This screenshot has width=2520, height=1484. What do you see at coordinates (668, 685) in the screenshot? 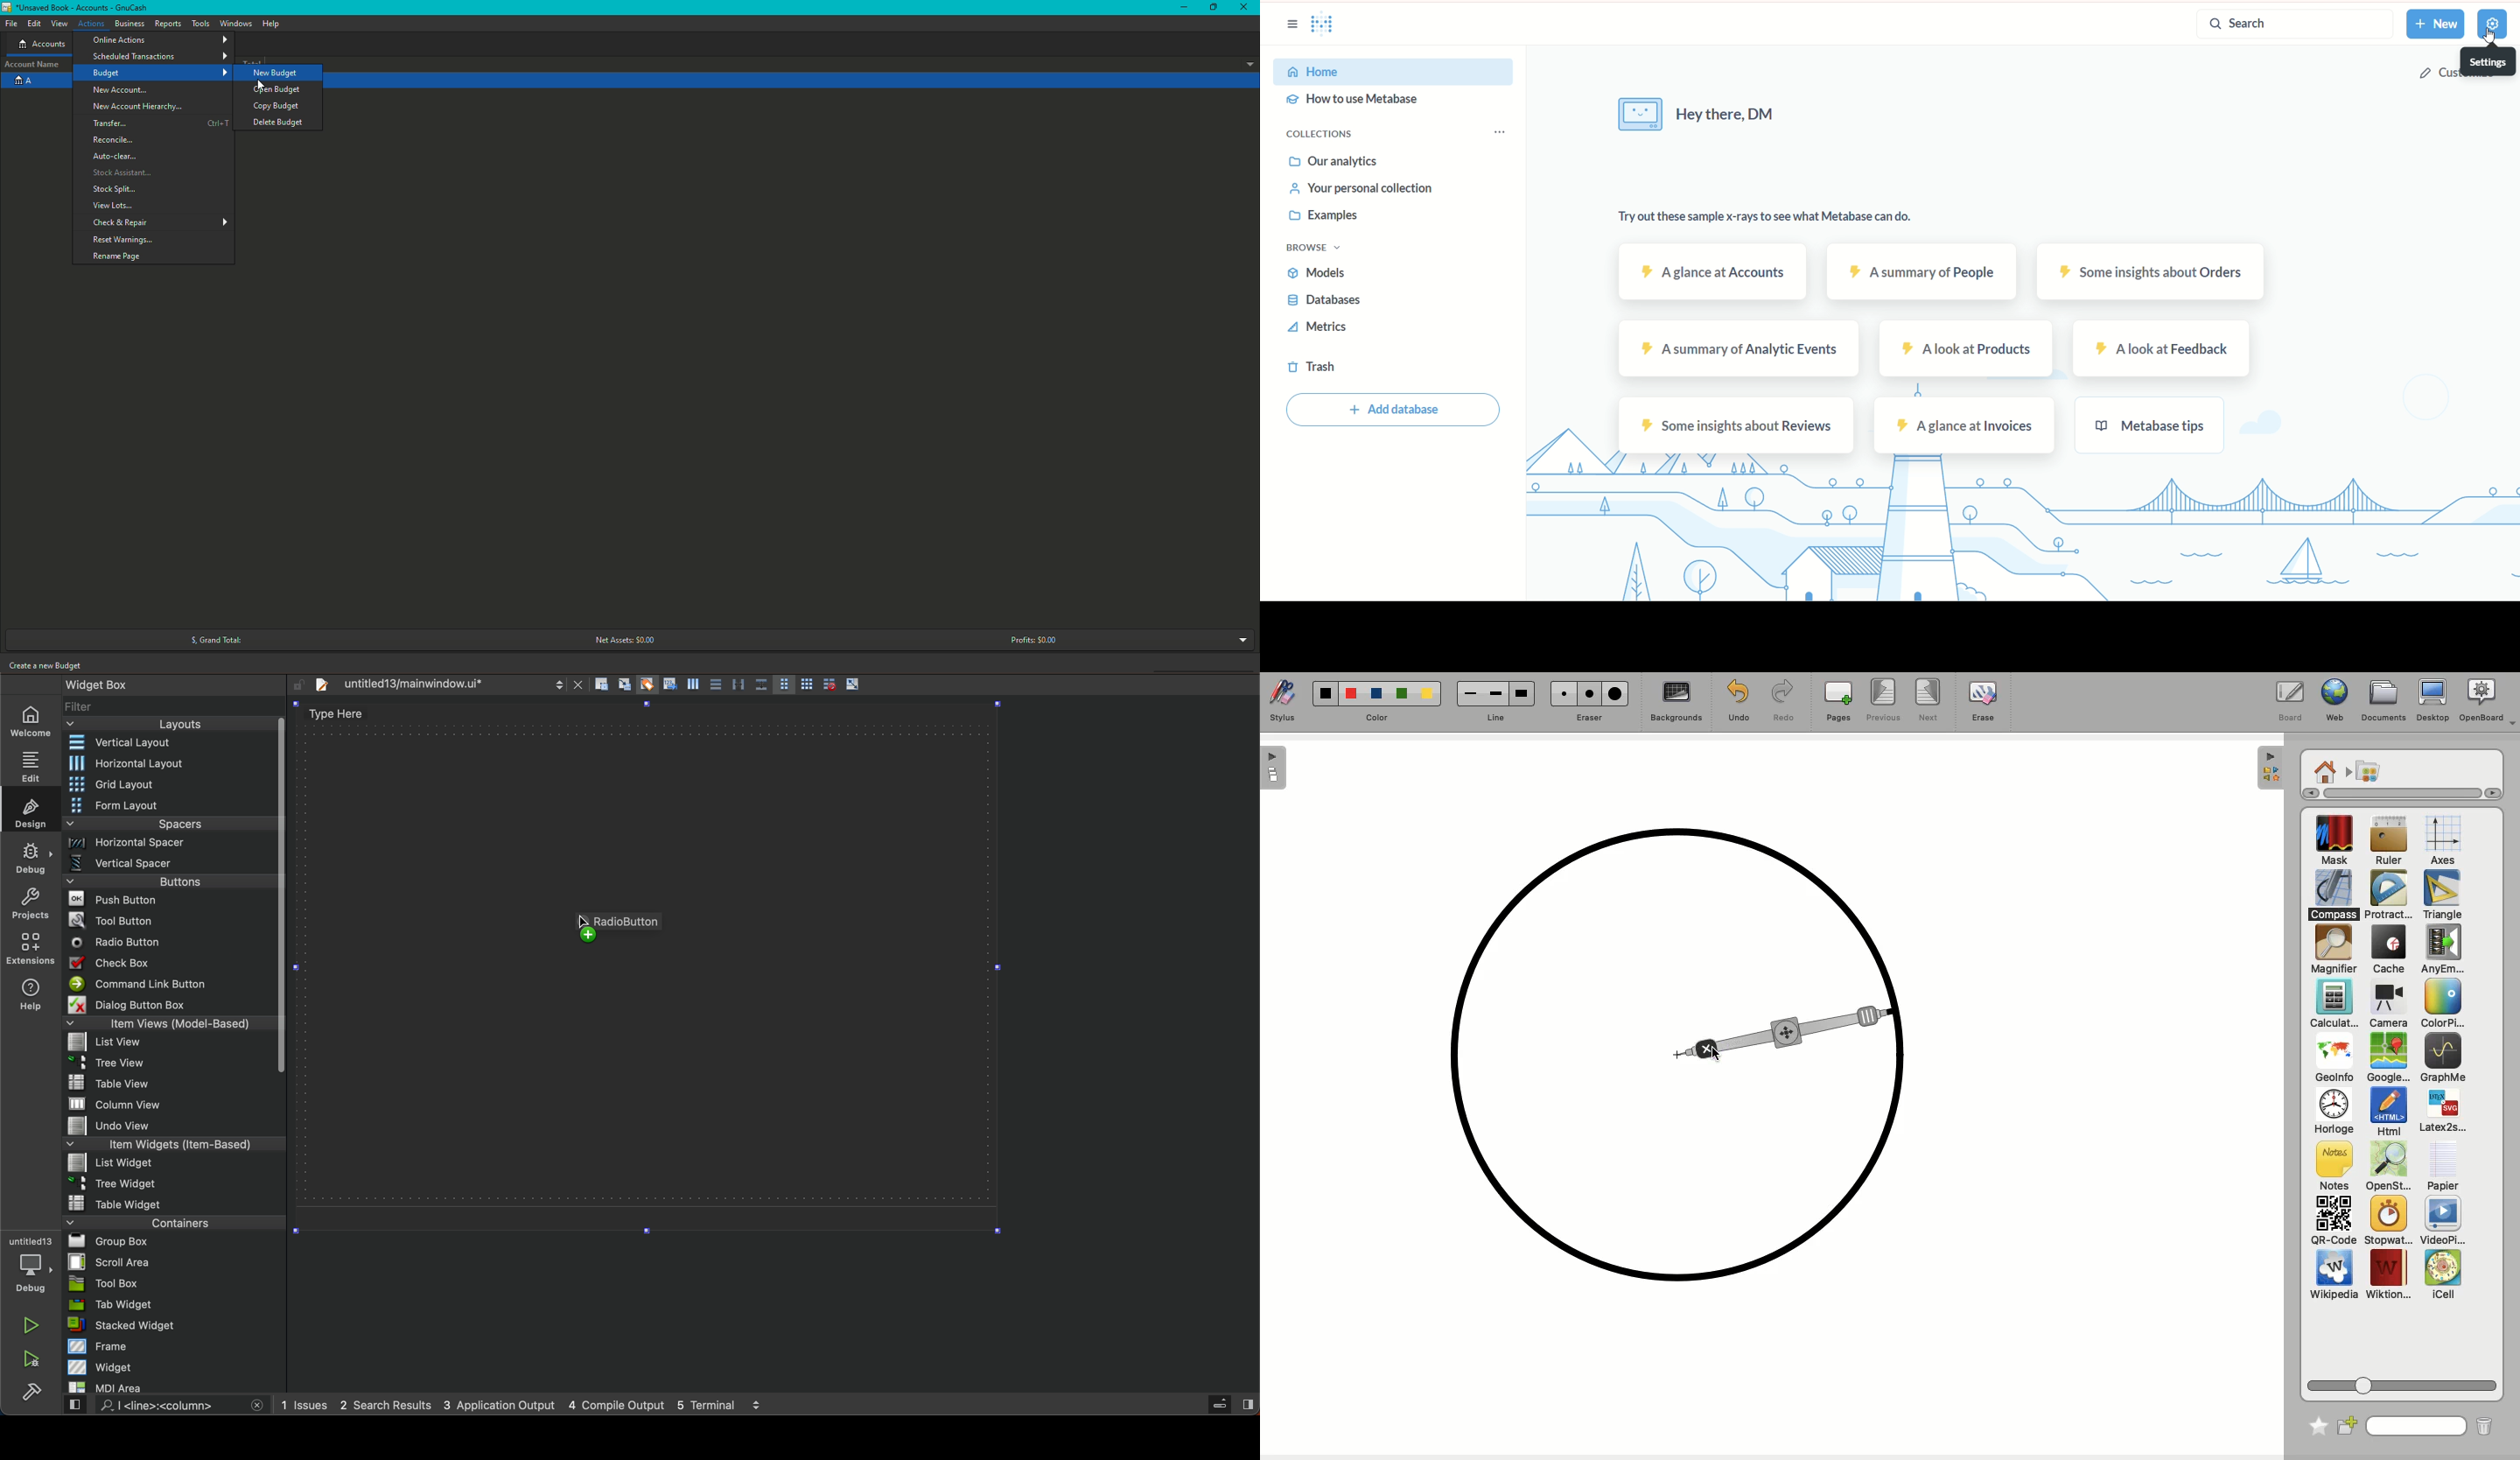
I see `` at bounding box center [668, 685].